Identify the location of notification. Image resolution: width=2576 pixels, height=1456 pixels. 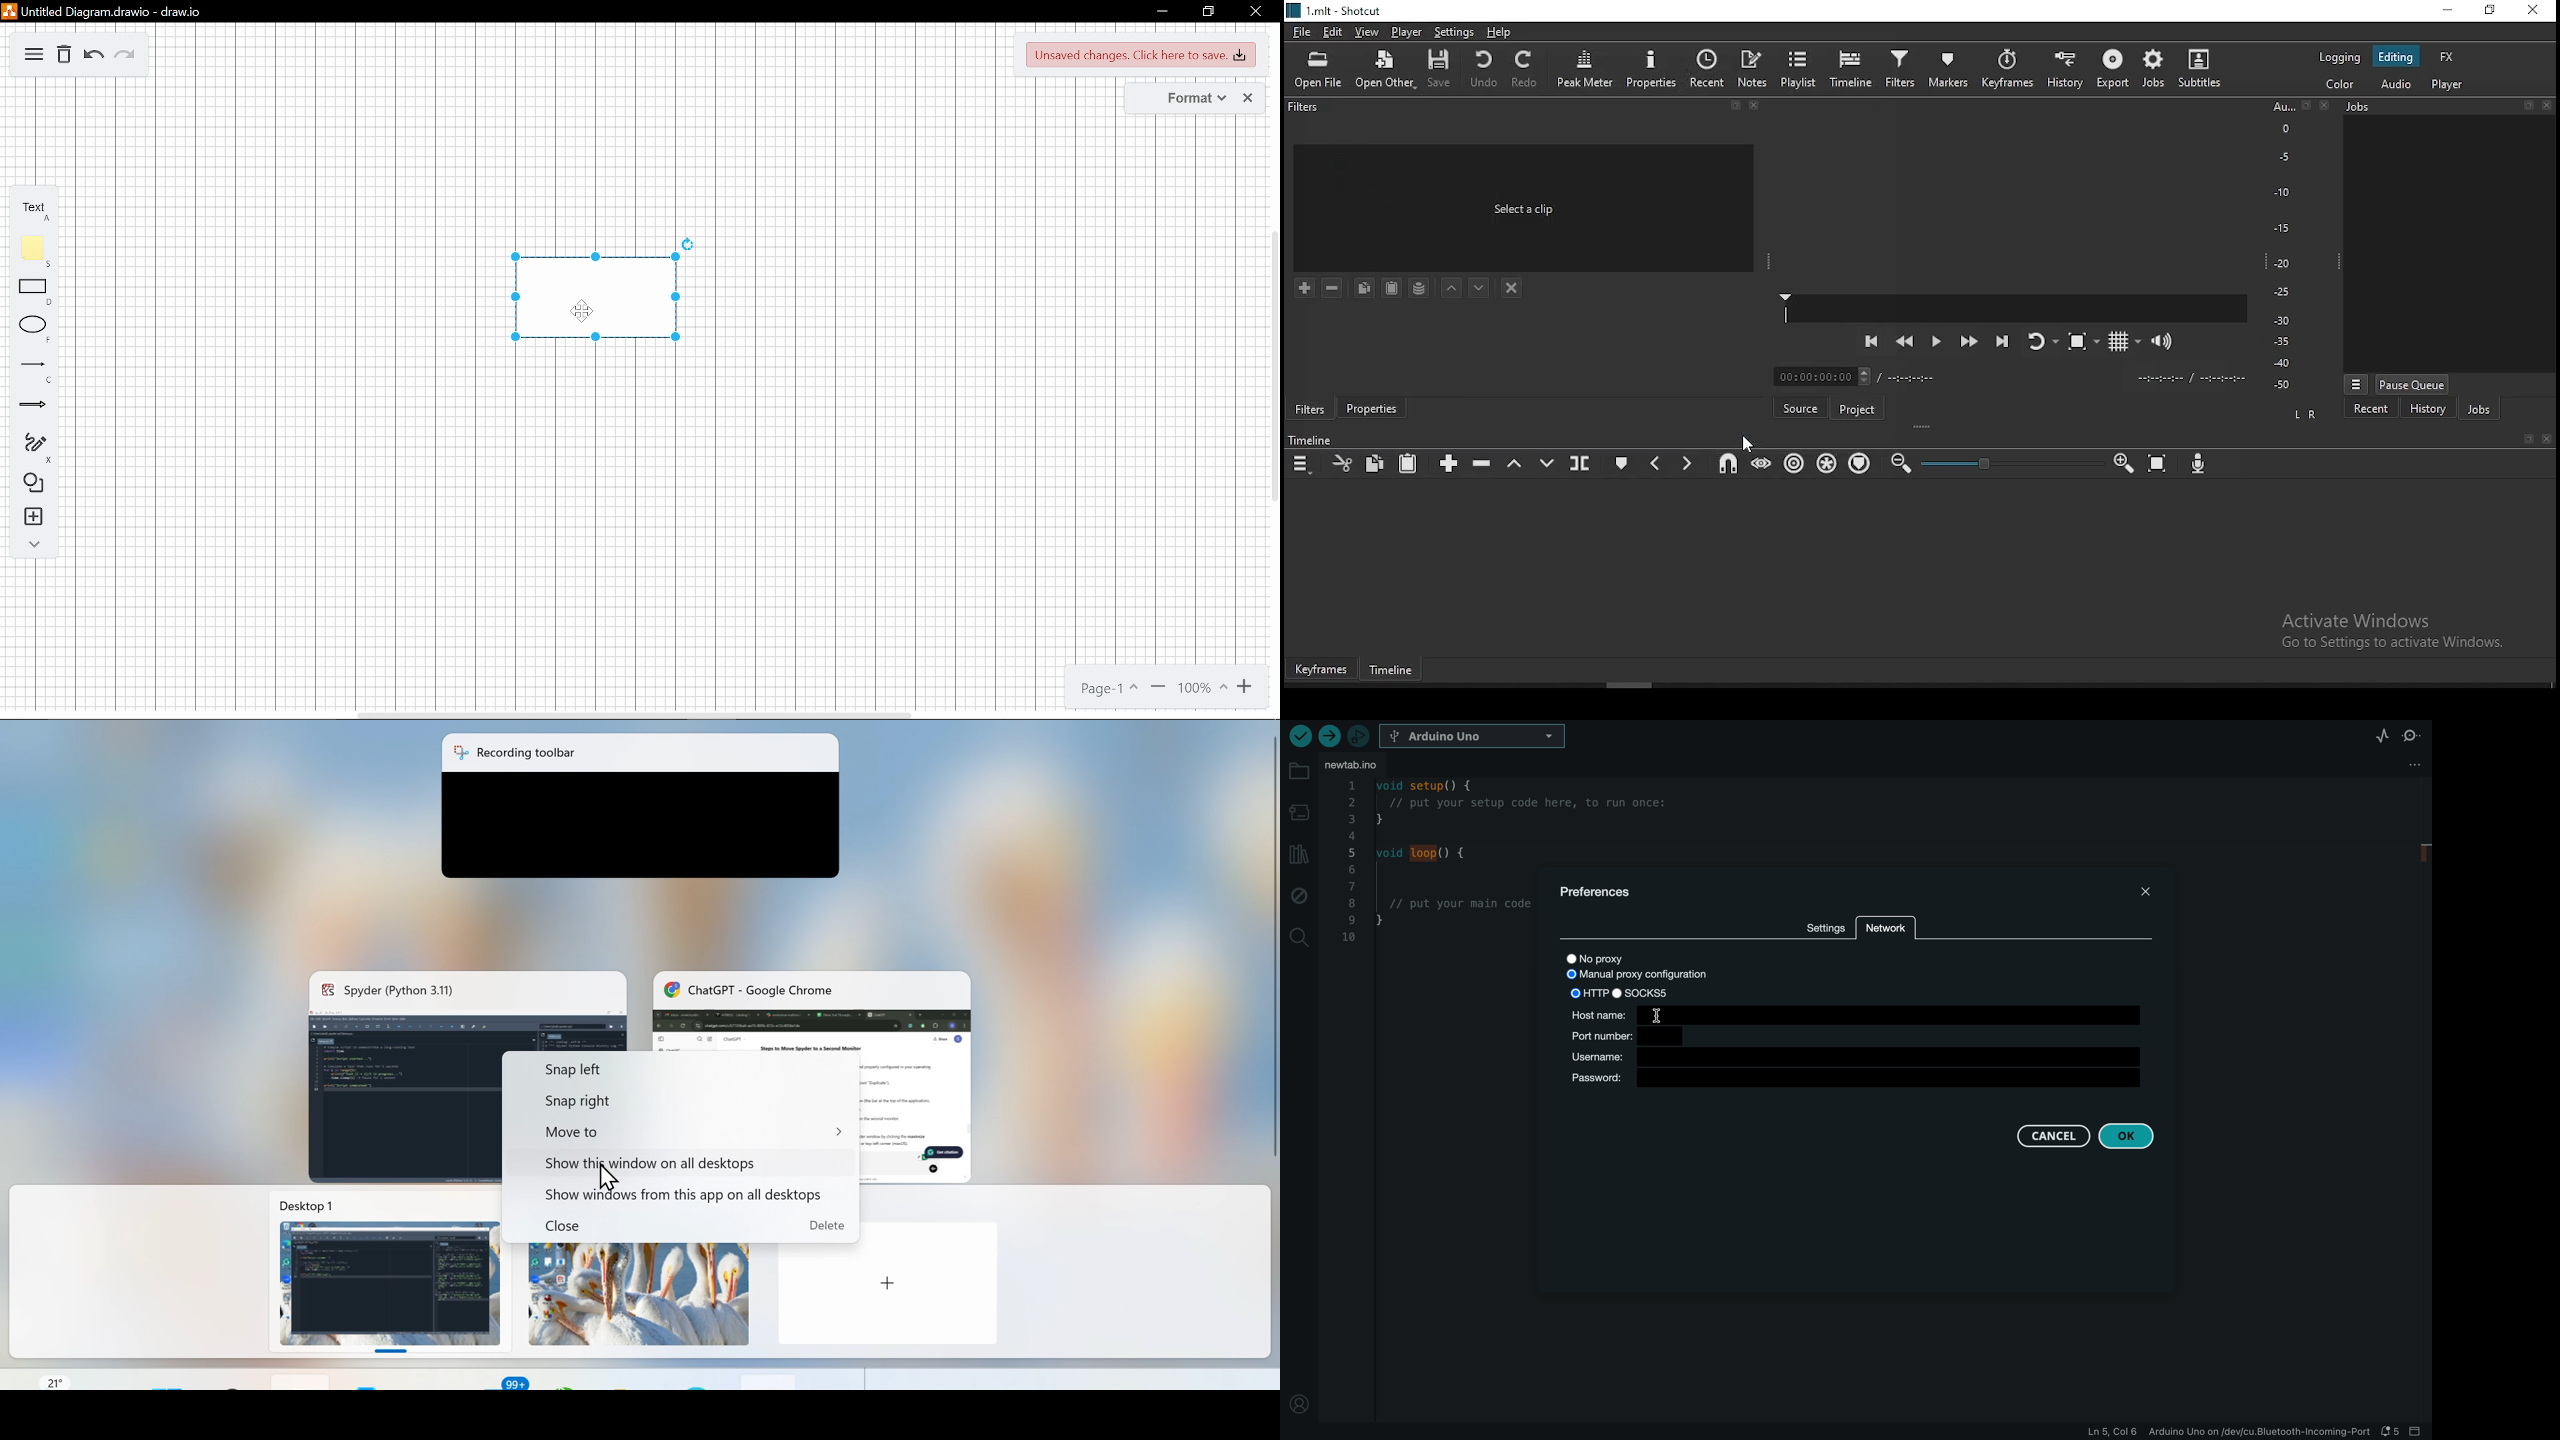
(2391, 1431).